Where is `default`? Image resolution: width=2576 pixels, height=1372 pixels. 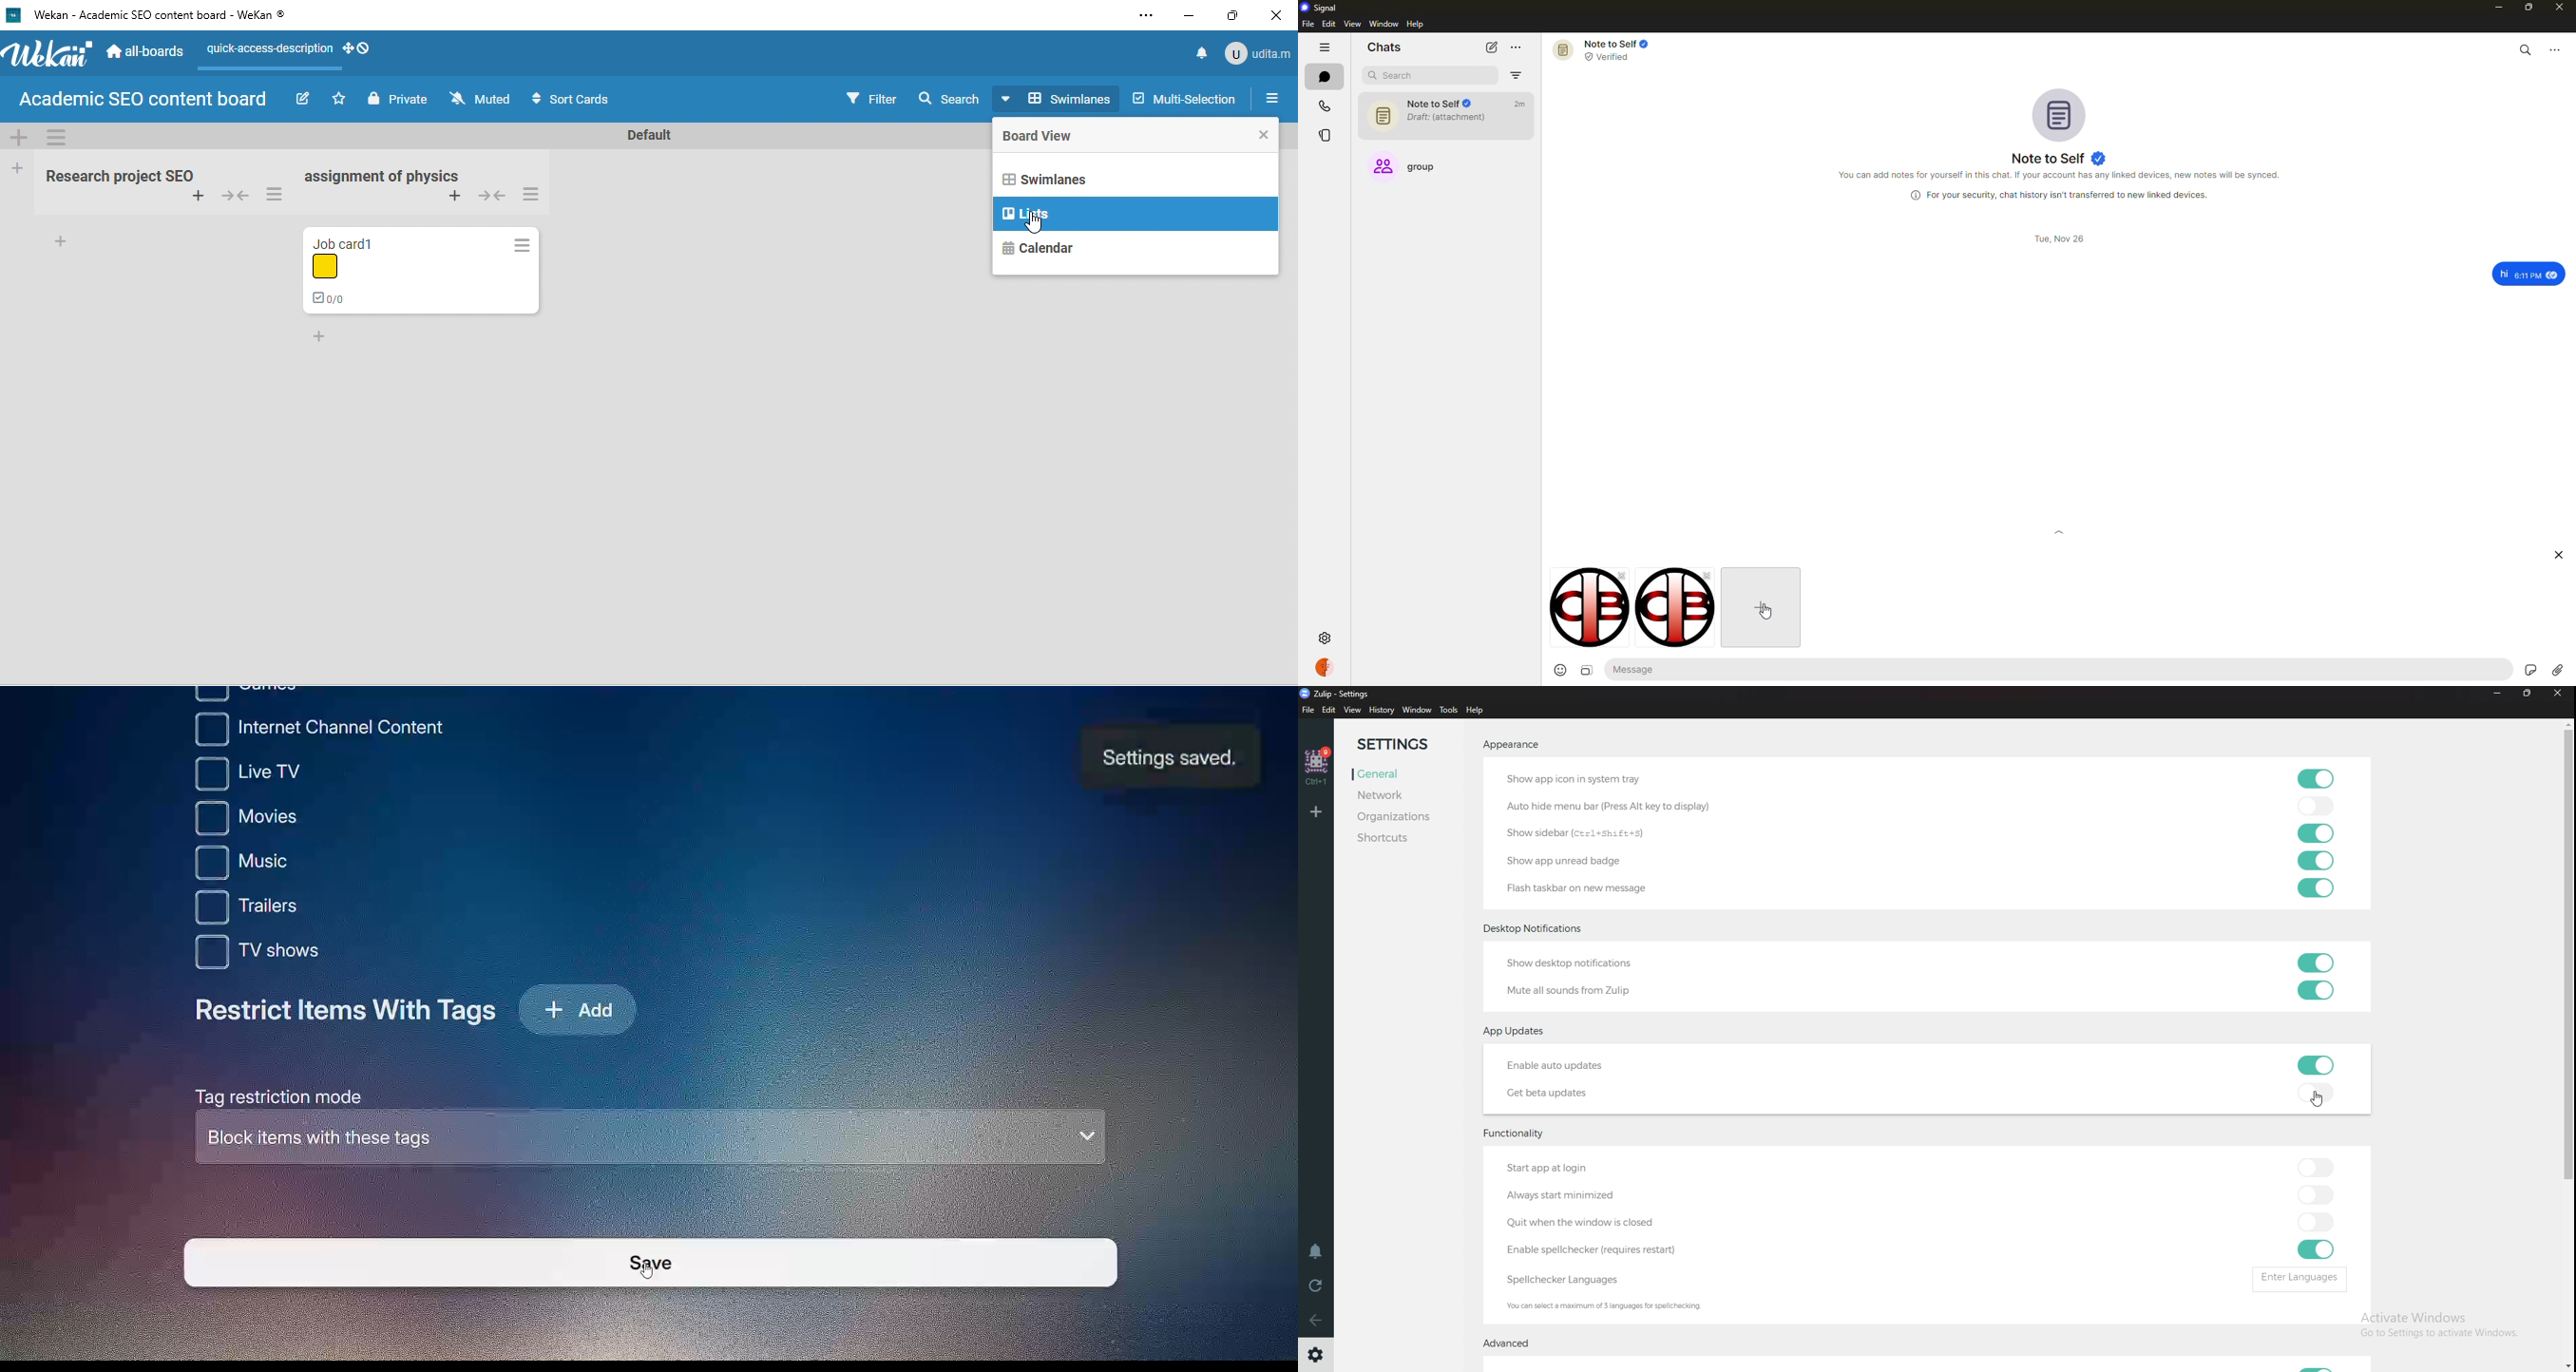 default is located at coordinates (648, 134).